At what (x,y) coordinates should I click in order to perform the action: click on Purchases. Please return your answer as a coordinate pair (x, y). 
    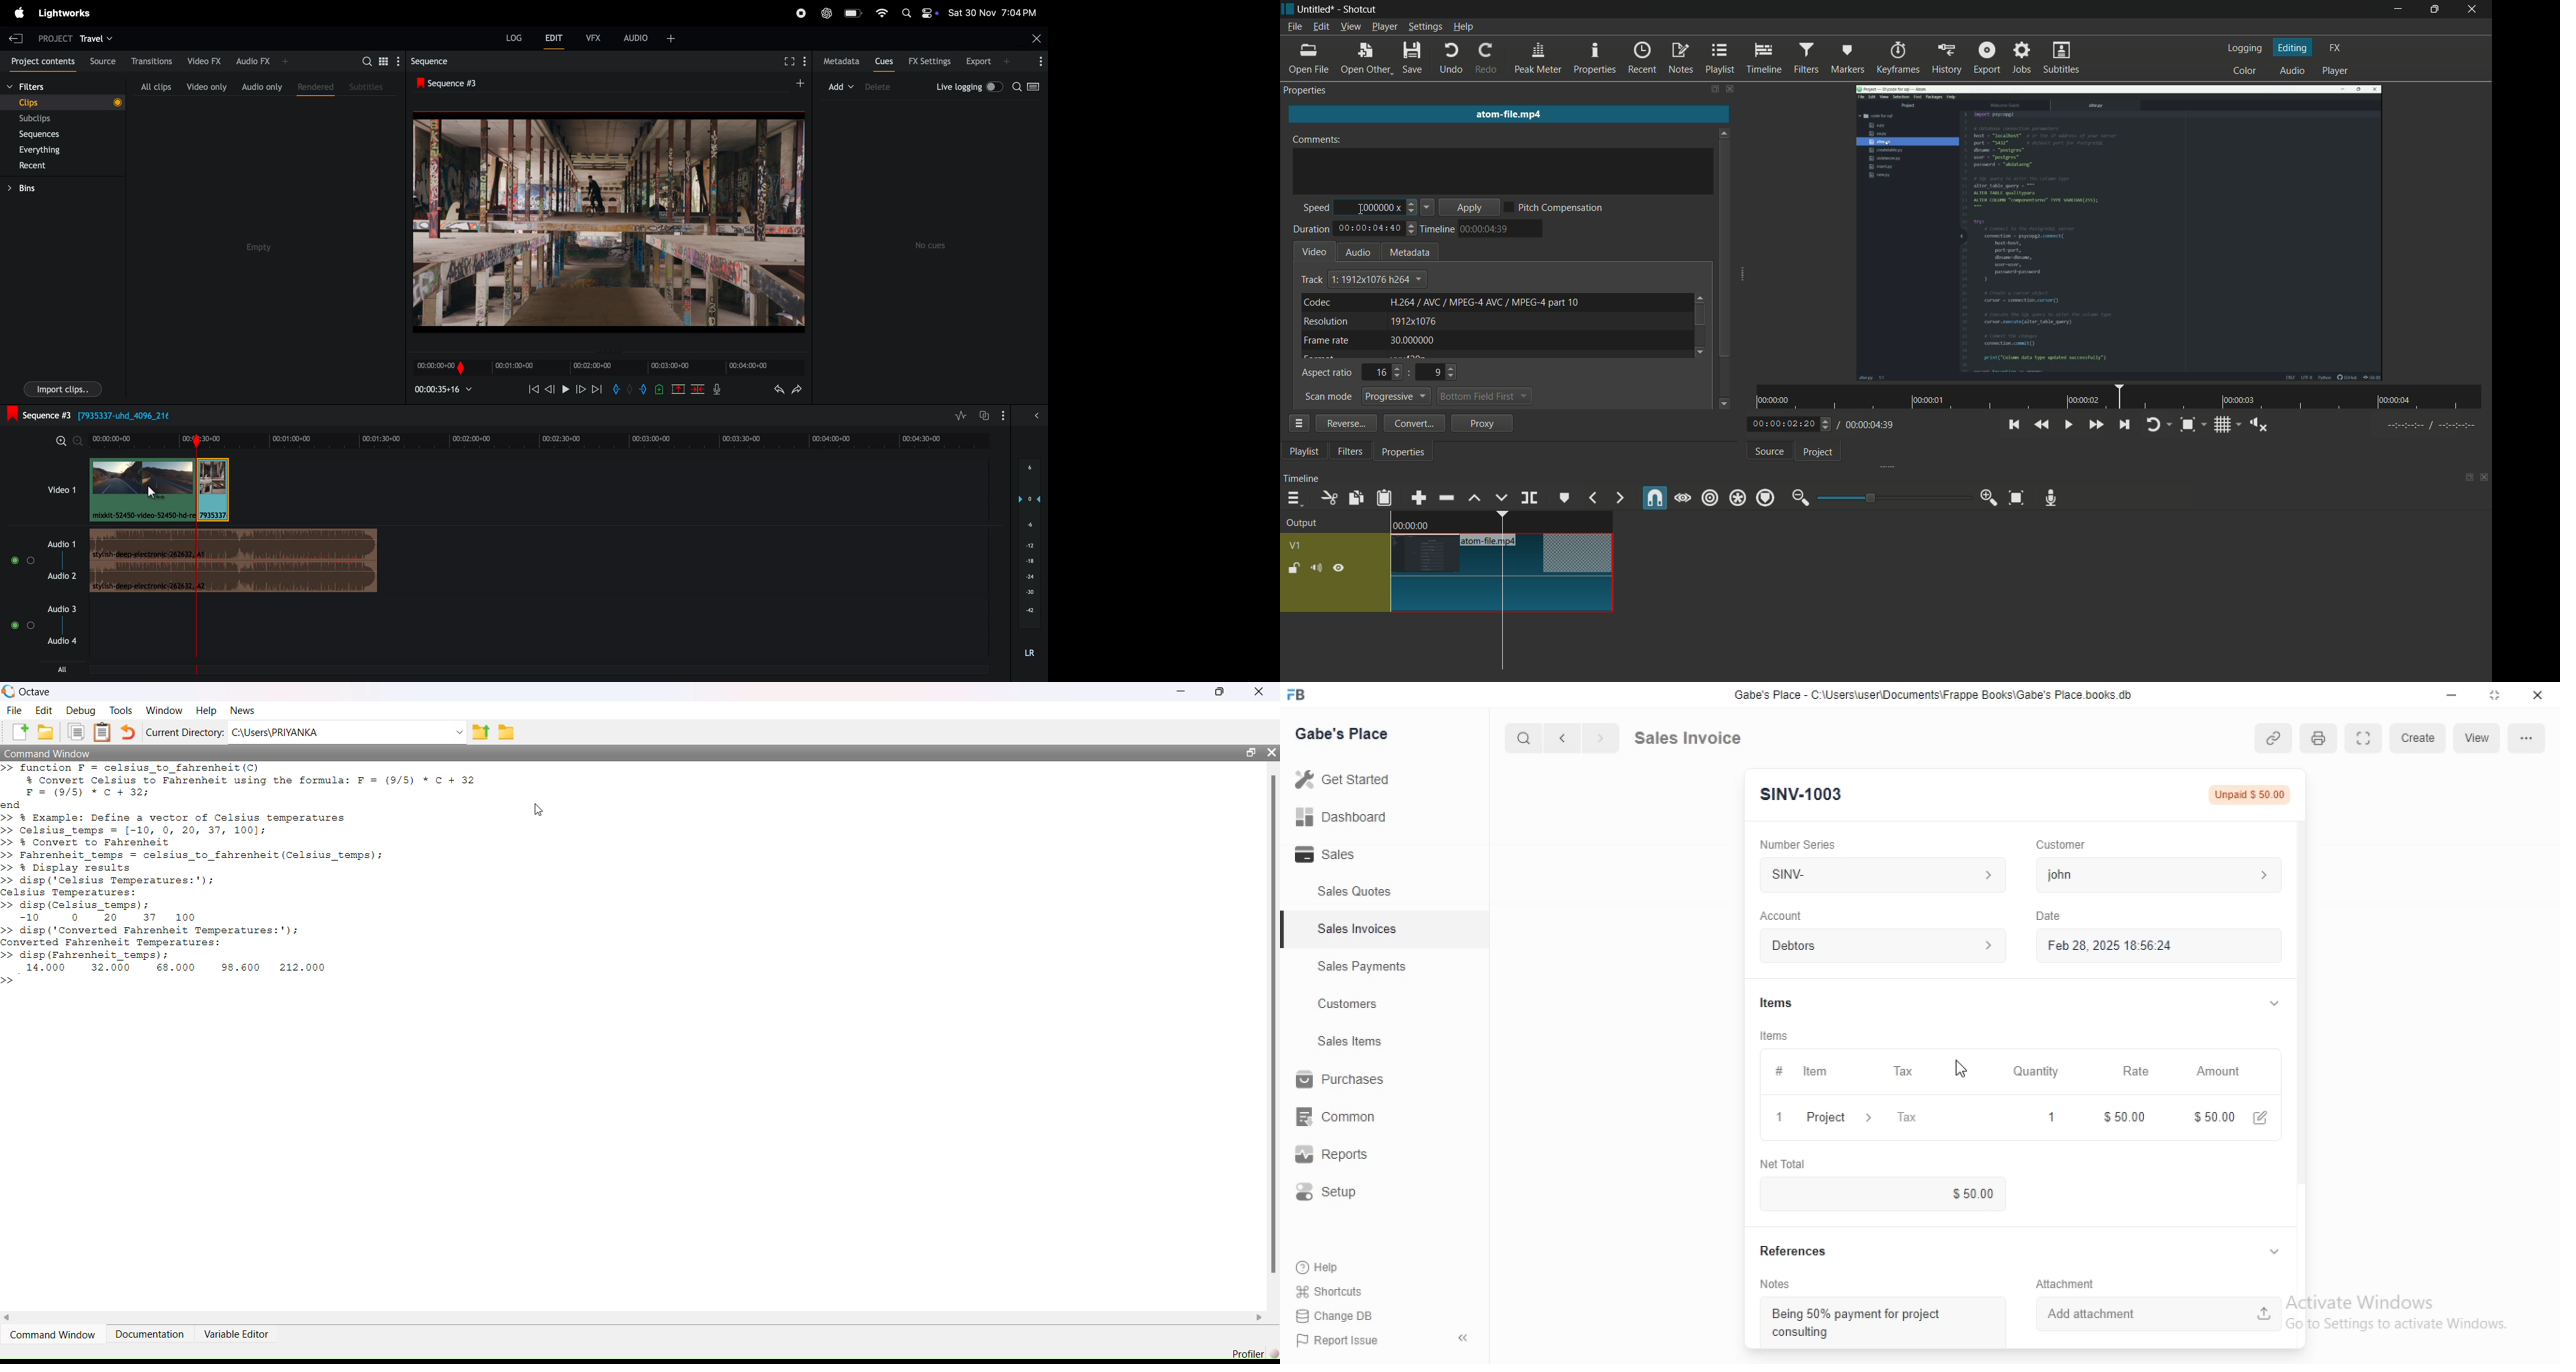
    Looking at the image, I should click on (1344, 1082).